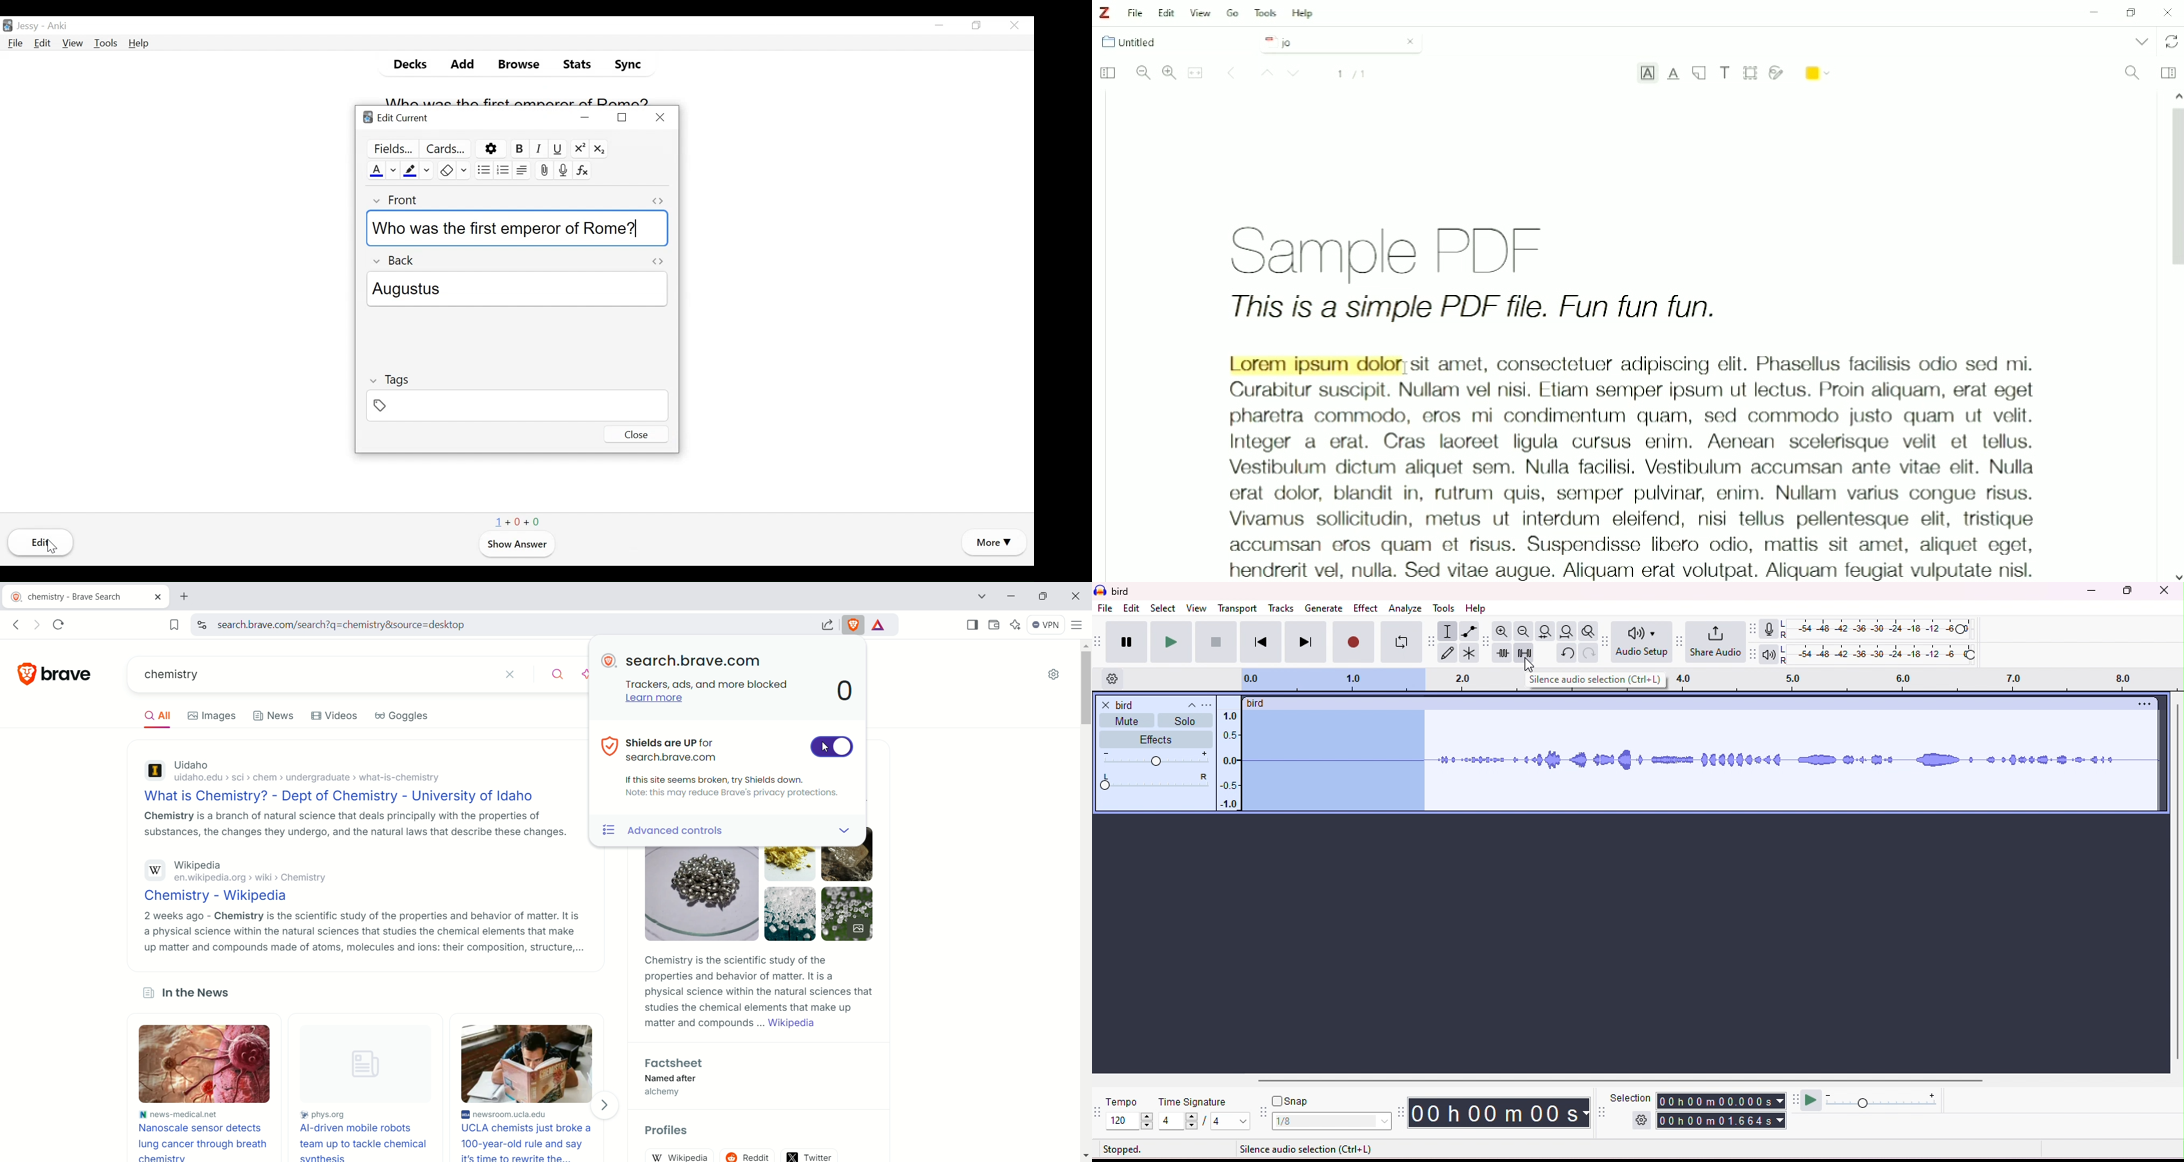 This screenshot has height=1176, width=2184. I want to click on This is a simple PDF file. Fun fun fun., so click(1474, 310).